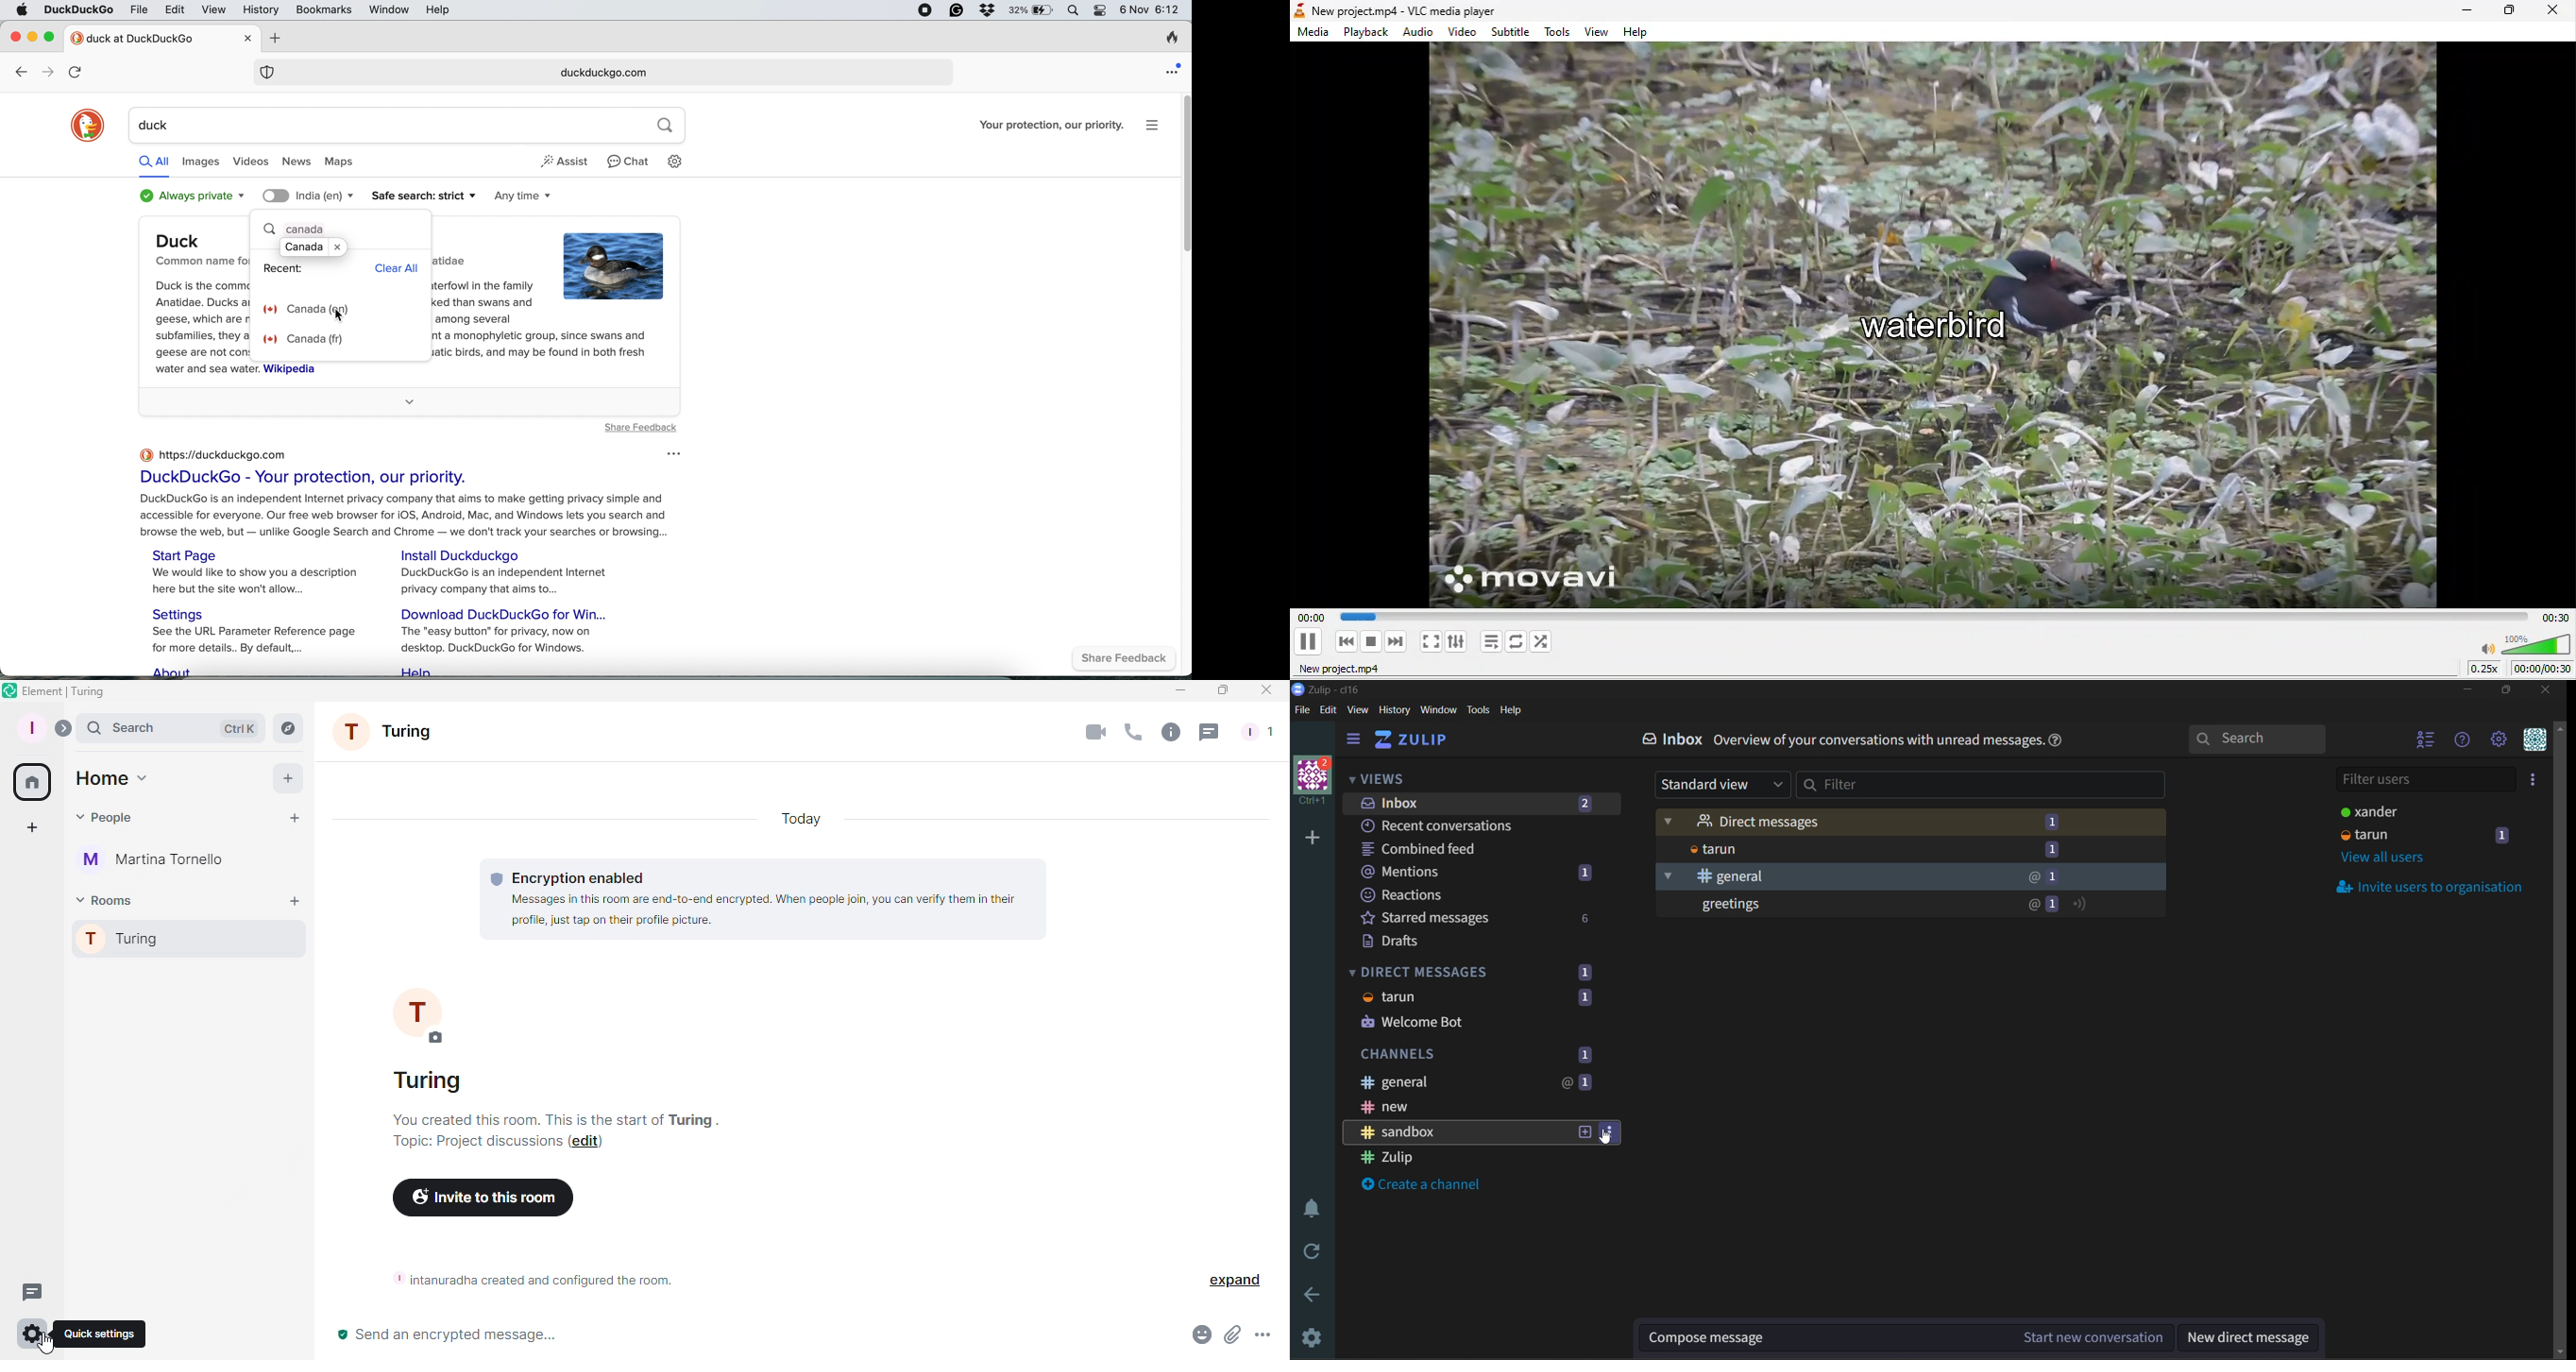  What do you see at coordinates (1472, 995) in the screenshot?
I see `direct messages` at bounding box center [1472, 995].